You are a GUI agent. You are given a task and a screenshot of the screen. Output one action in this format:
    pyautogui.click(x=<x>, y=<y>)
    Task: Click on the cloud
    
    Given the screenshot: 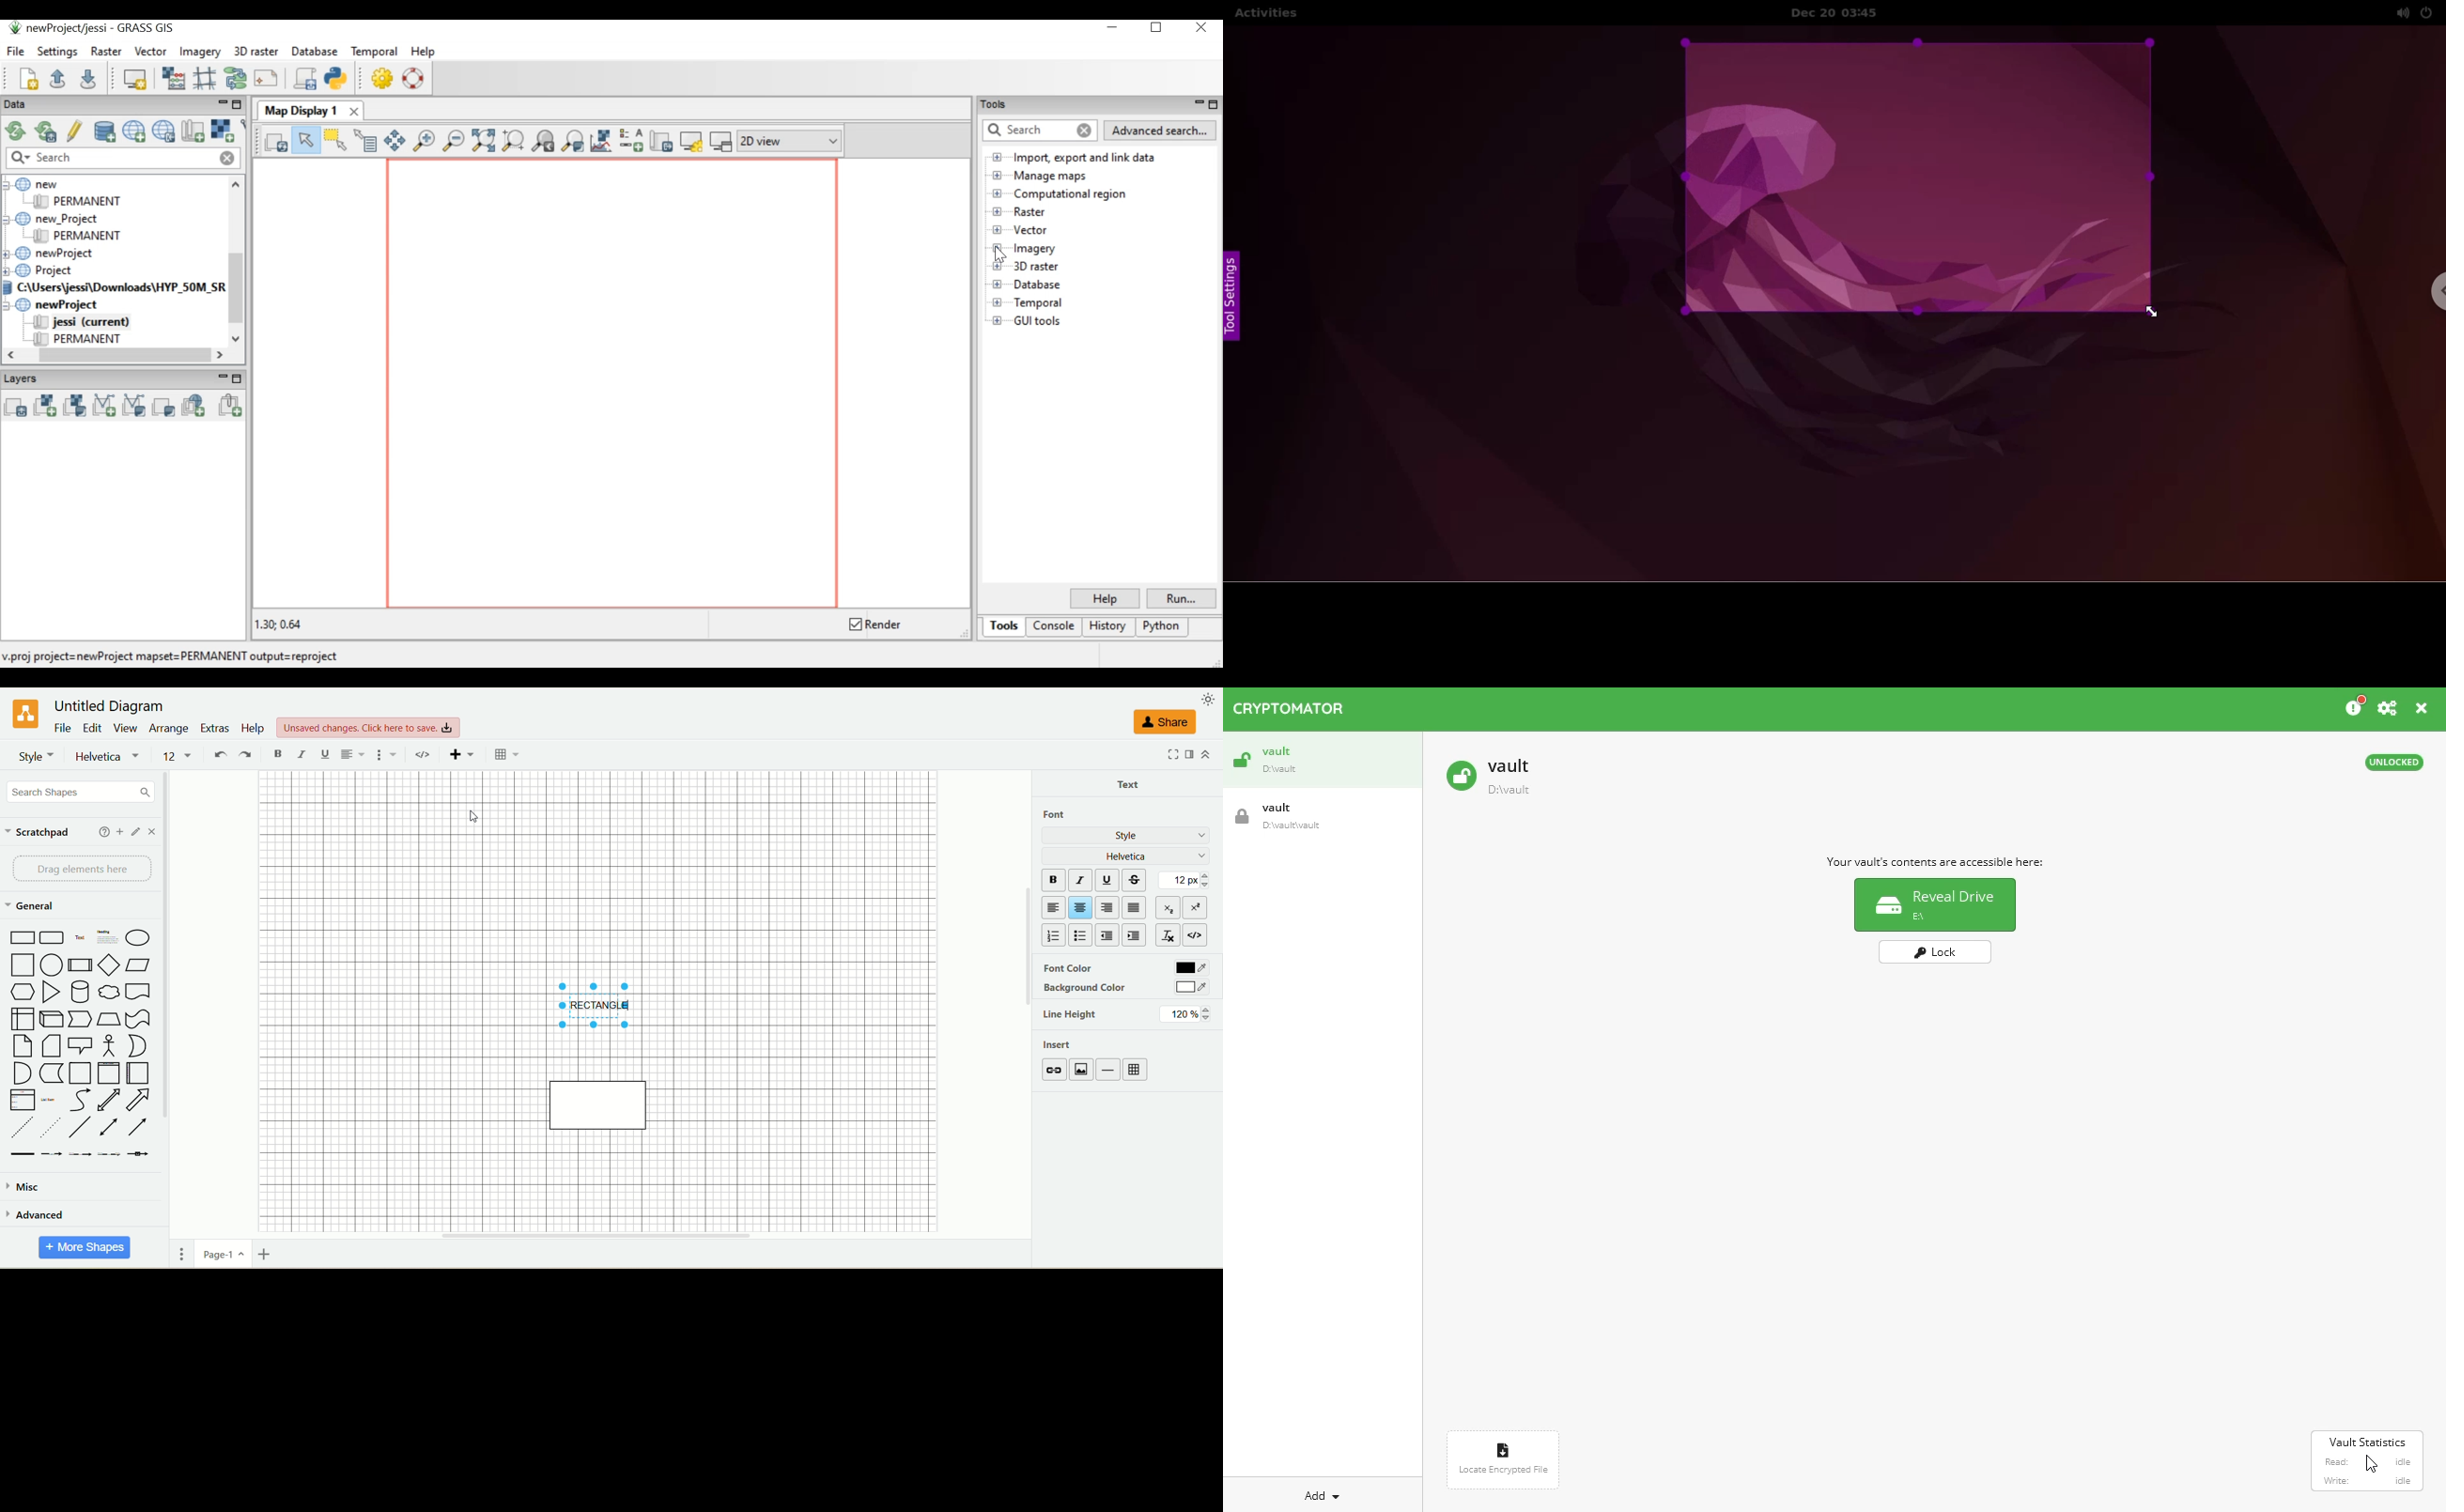 What is the action you would take?
    pyautogui.click(x=109, y=992)
    